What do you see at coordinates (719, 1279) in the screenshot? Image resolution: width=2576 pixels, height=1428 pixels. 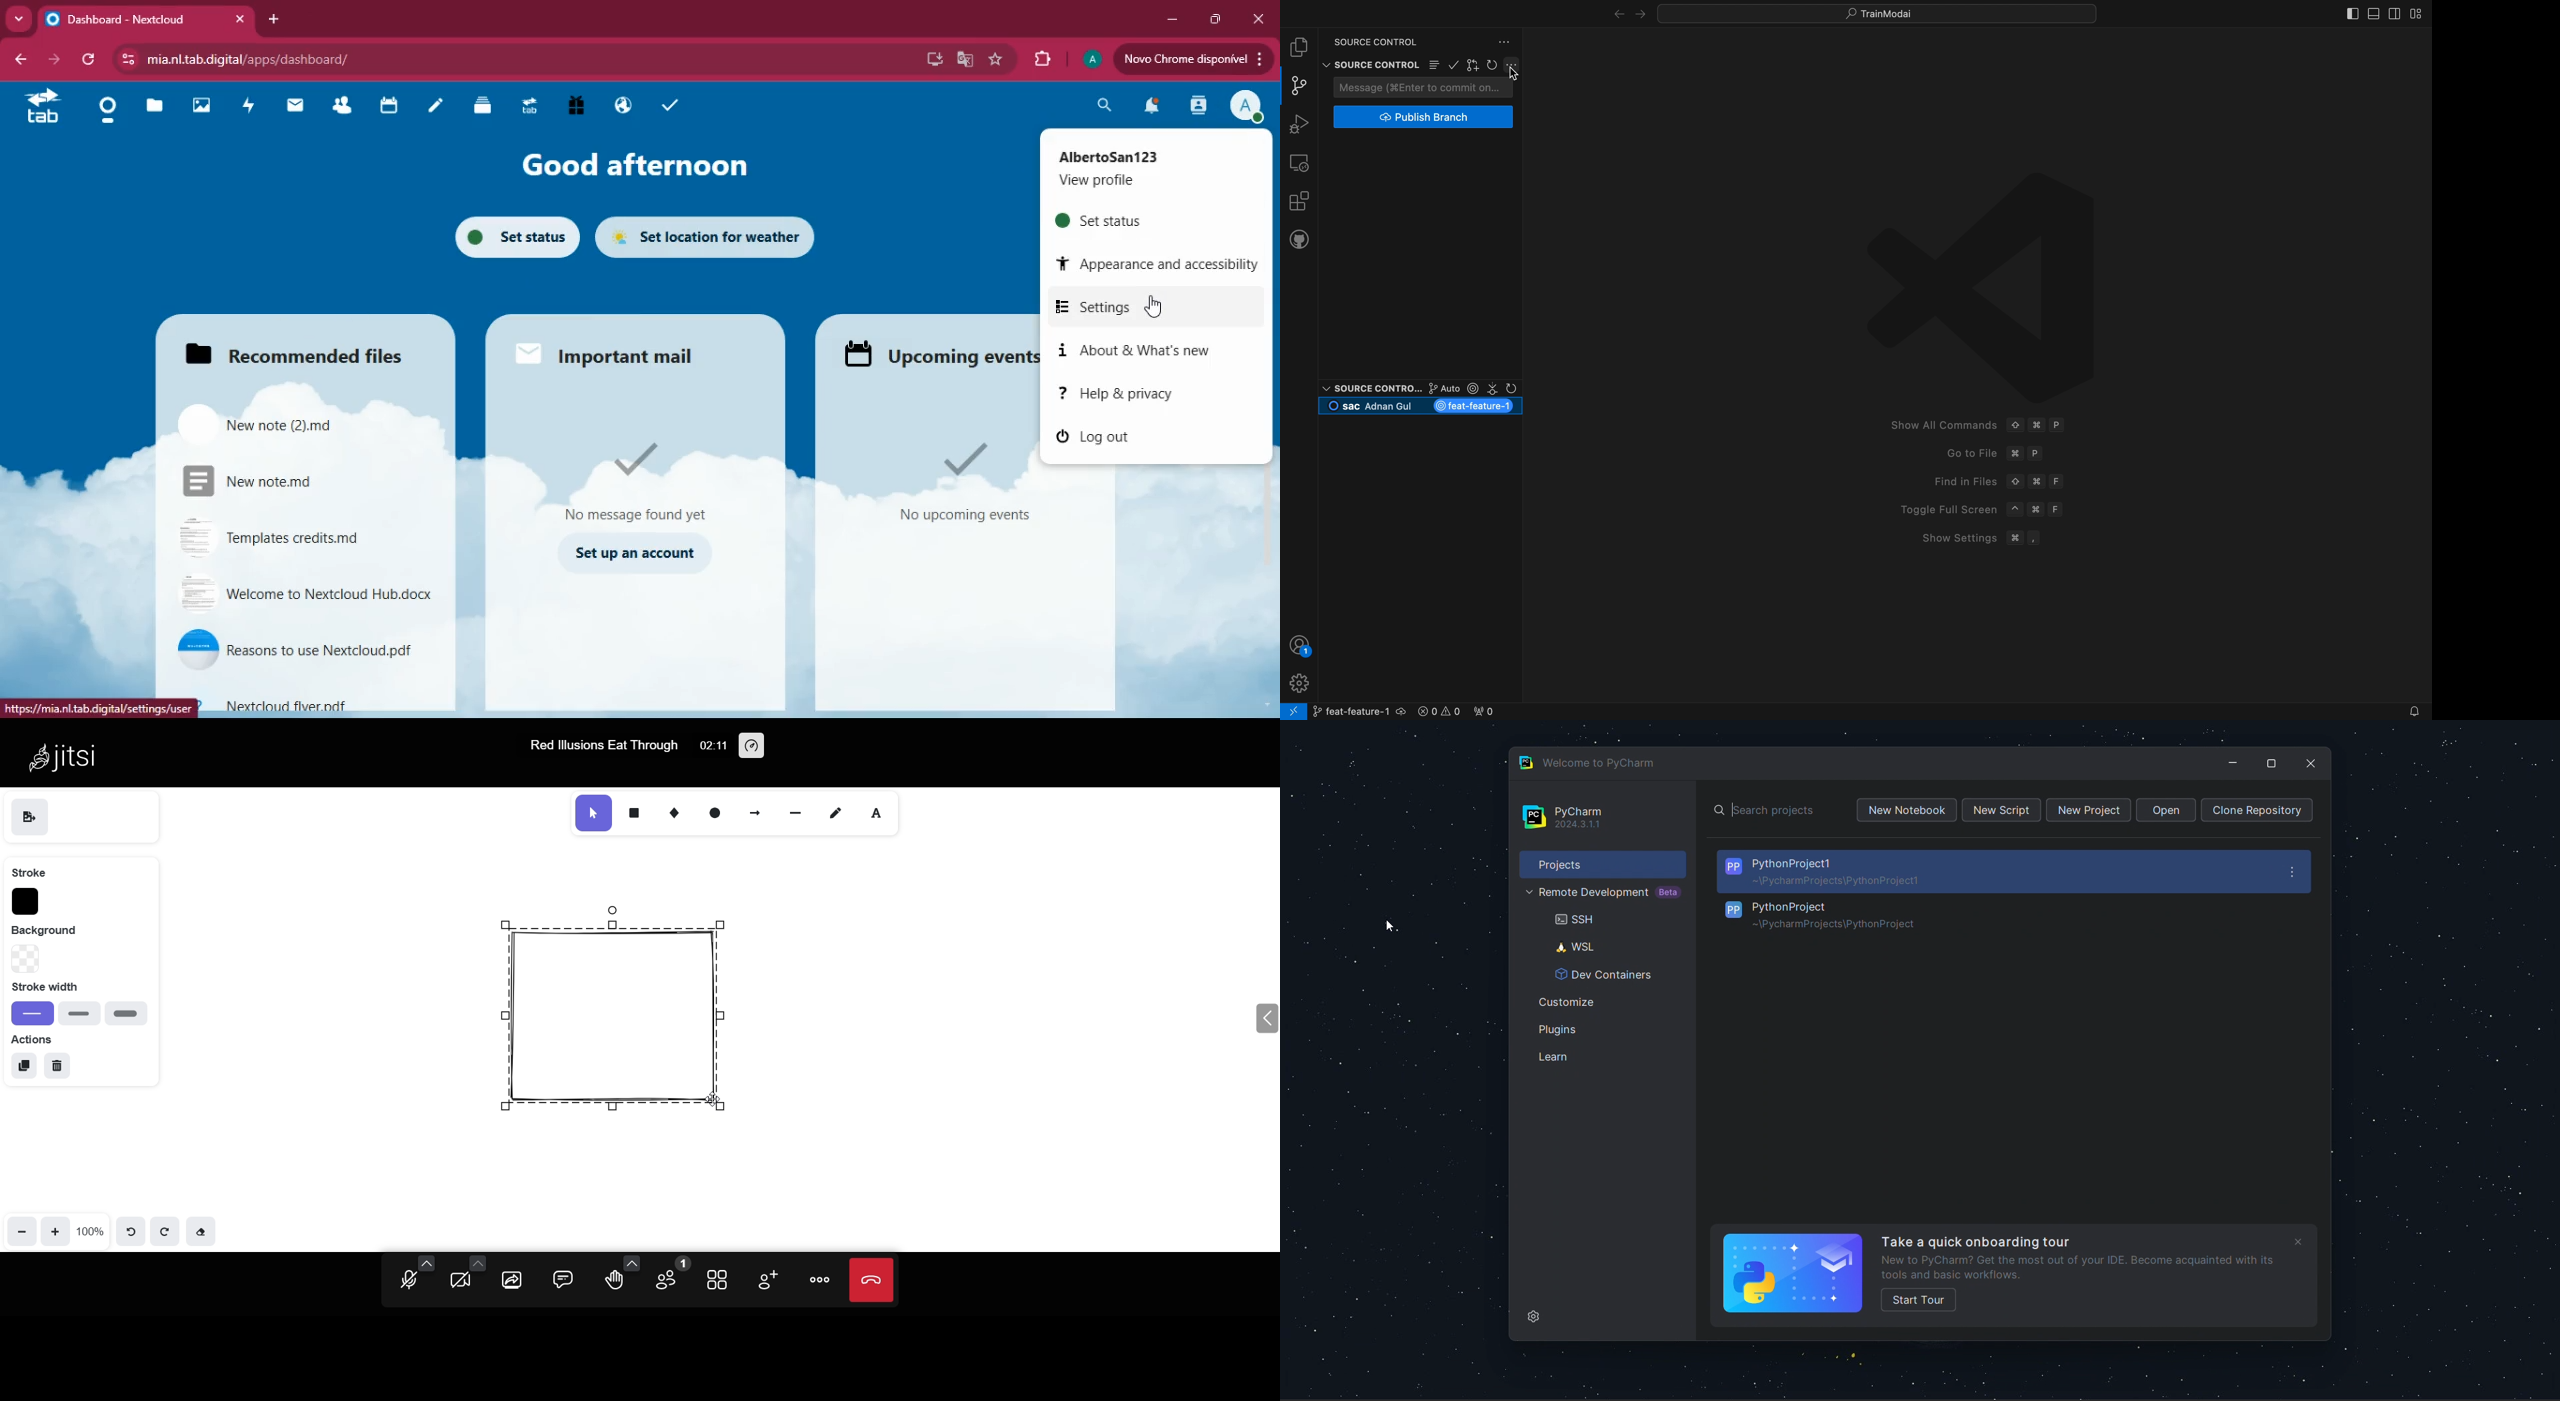 I see `tile view` at bounding box center [719, 1279].